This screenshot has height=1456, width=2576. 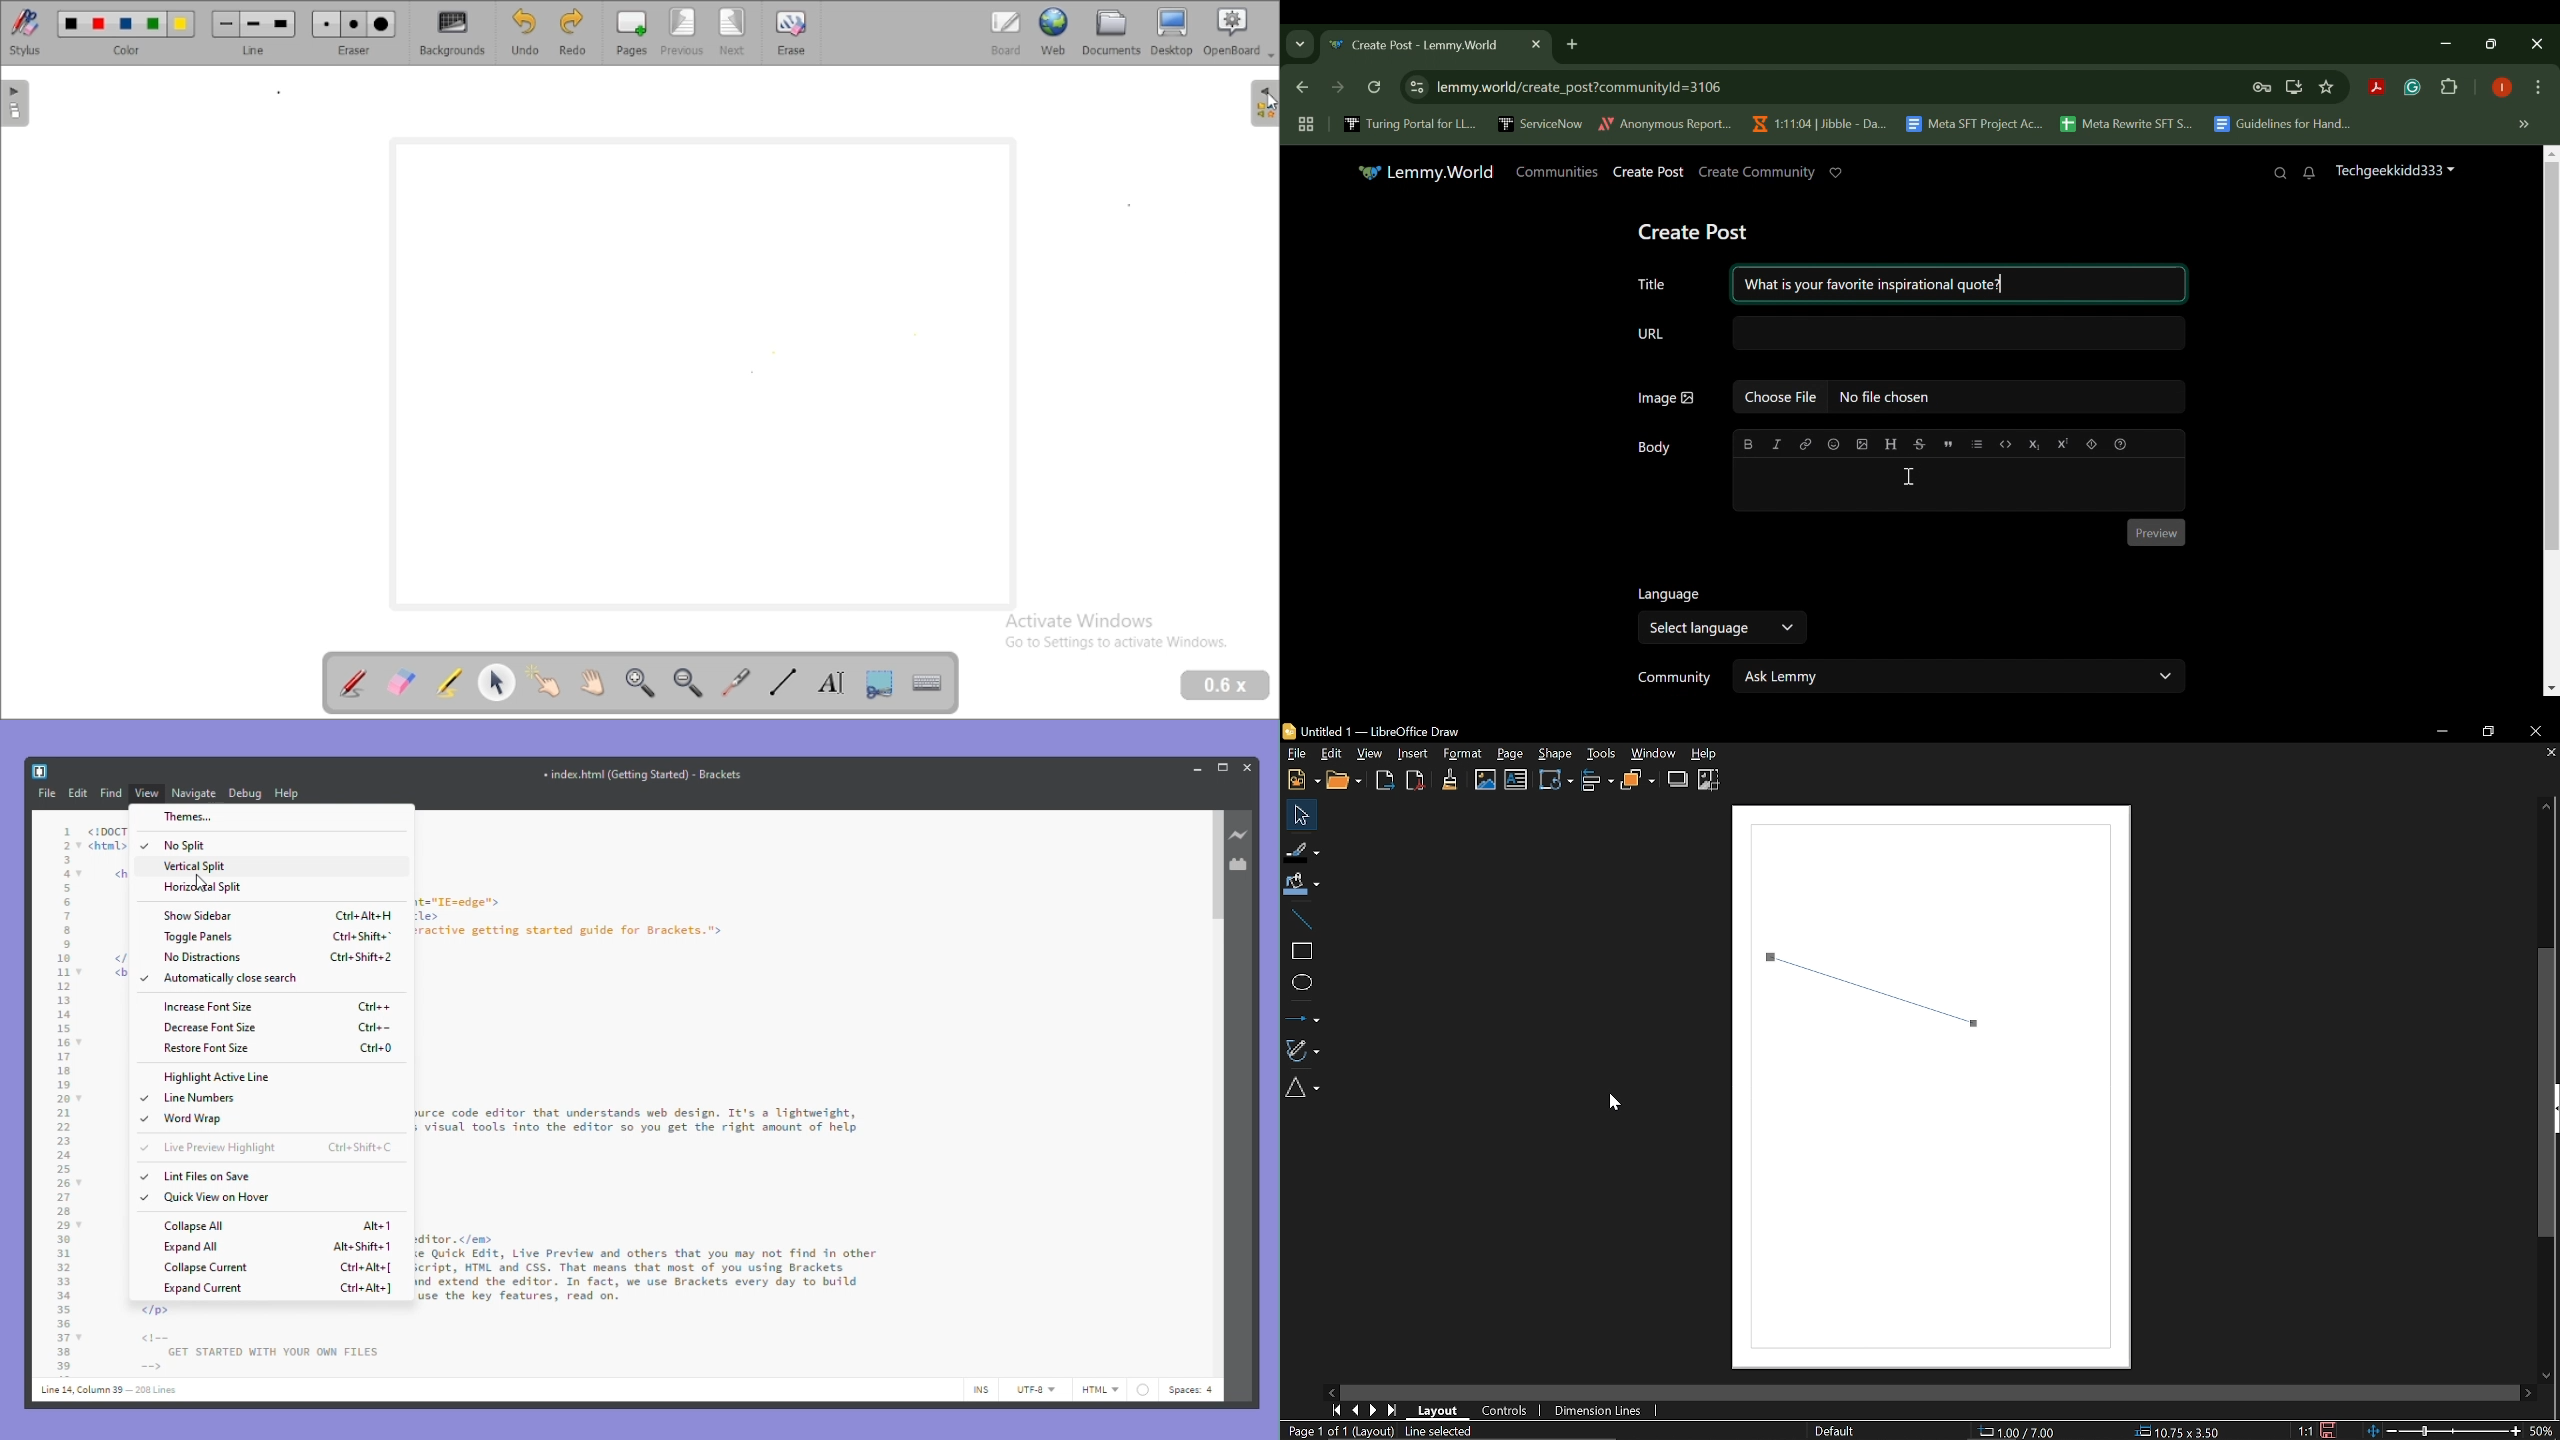 What do you see at coordinates (64, 1029) in the screenshot?
I see `15` at bounding box center [64, 1029].